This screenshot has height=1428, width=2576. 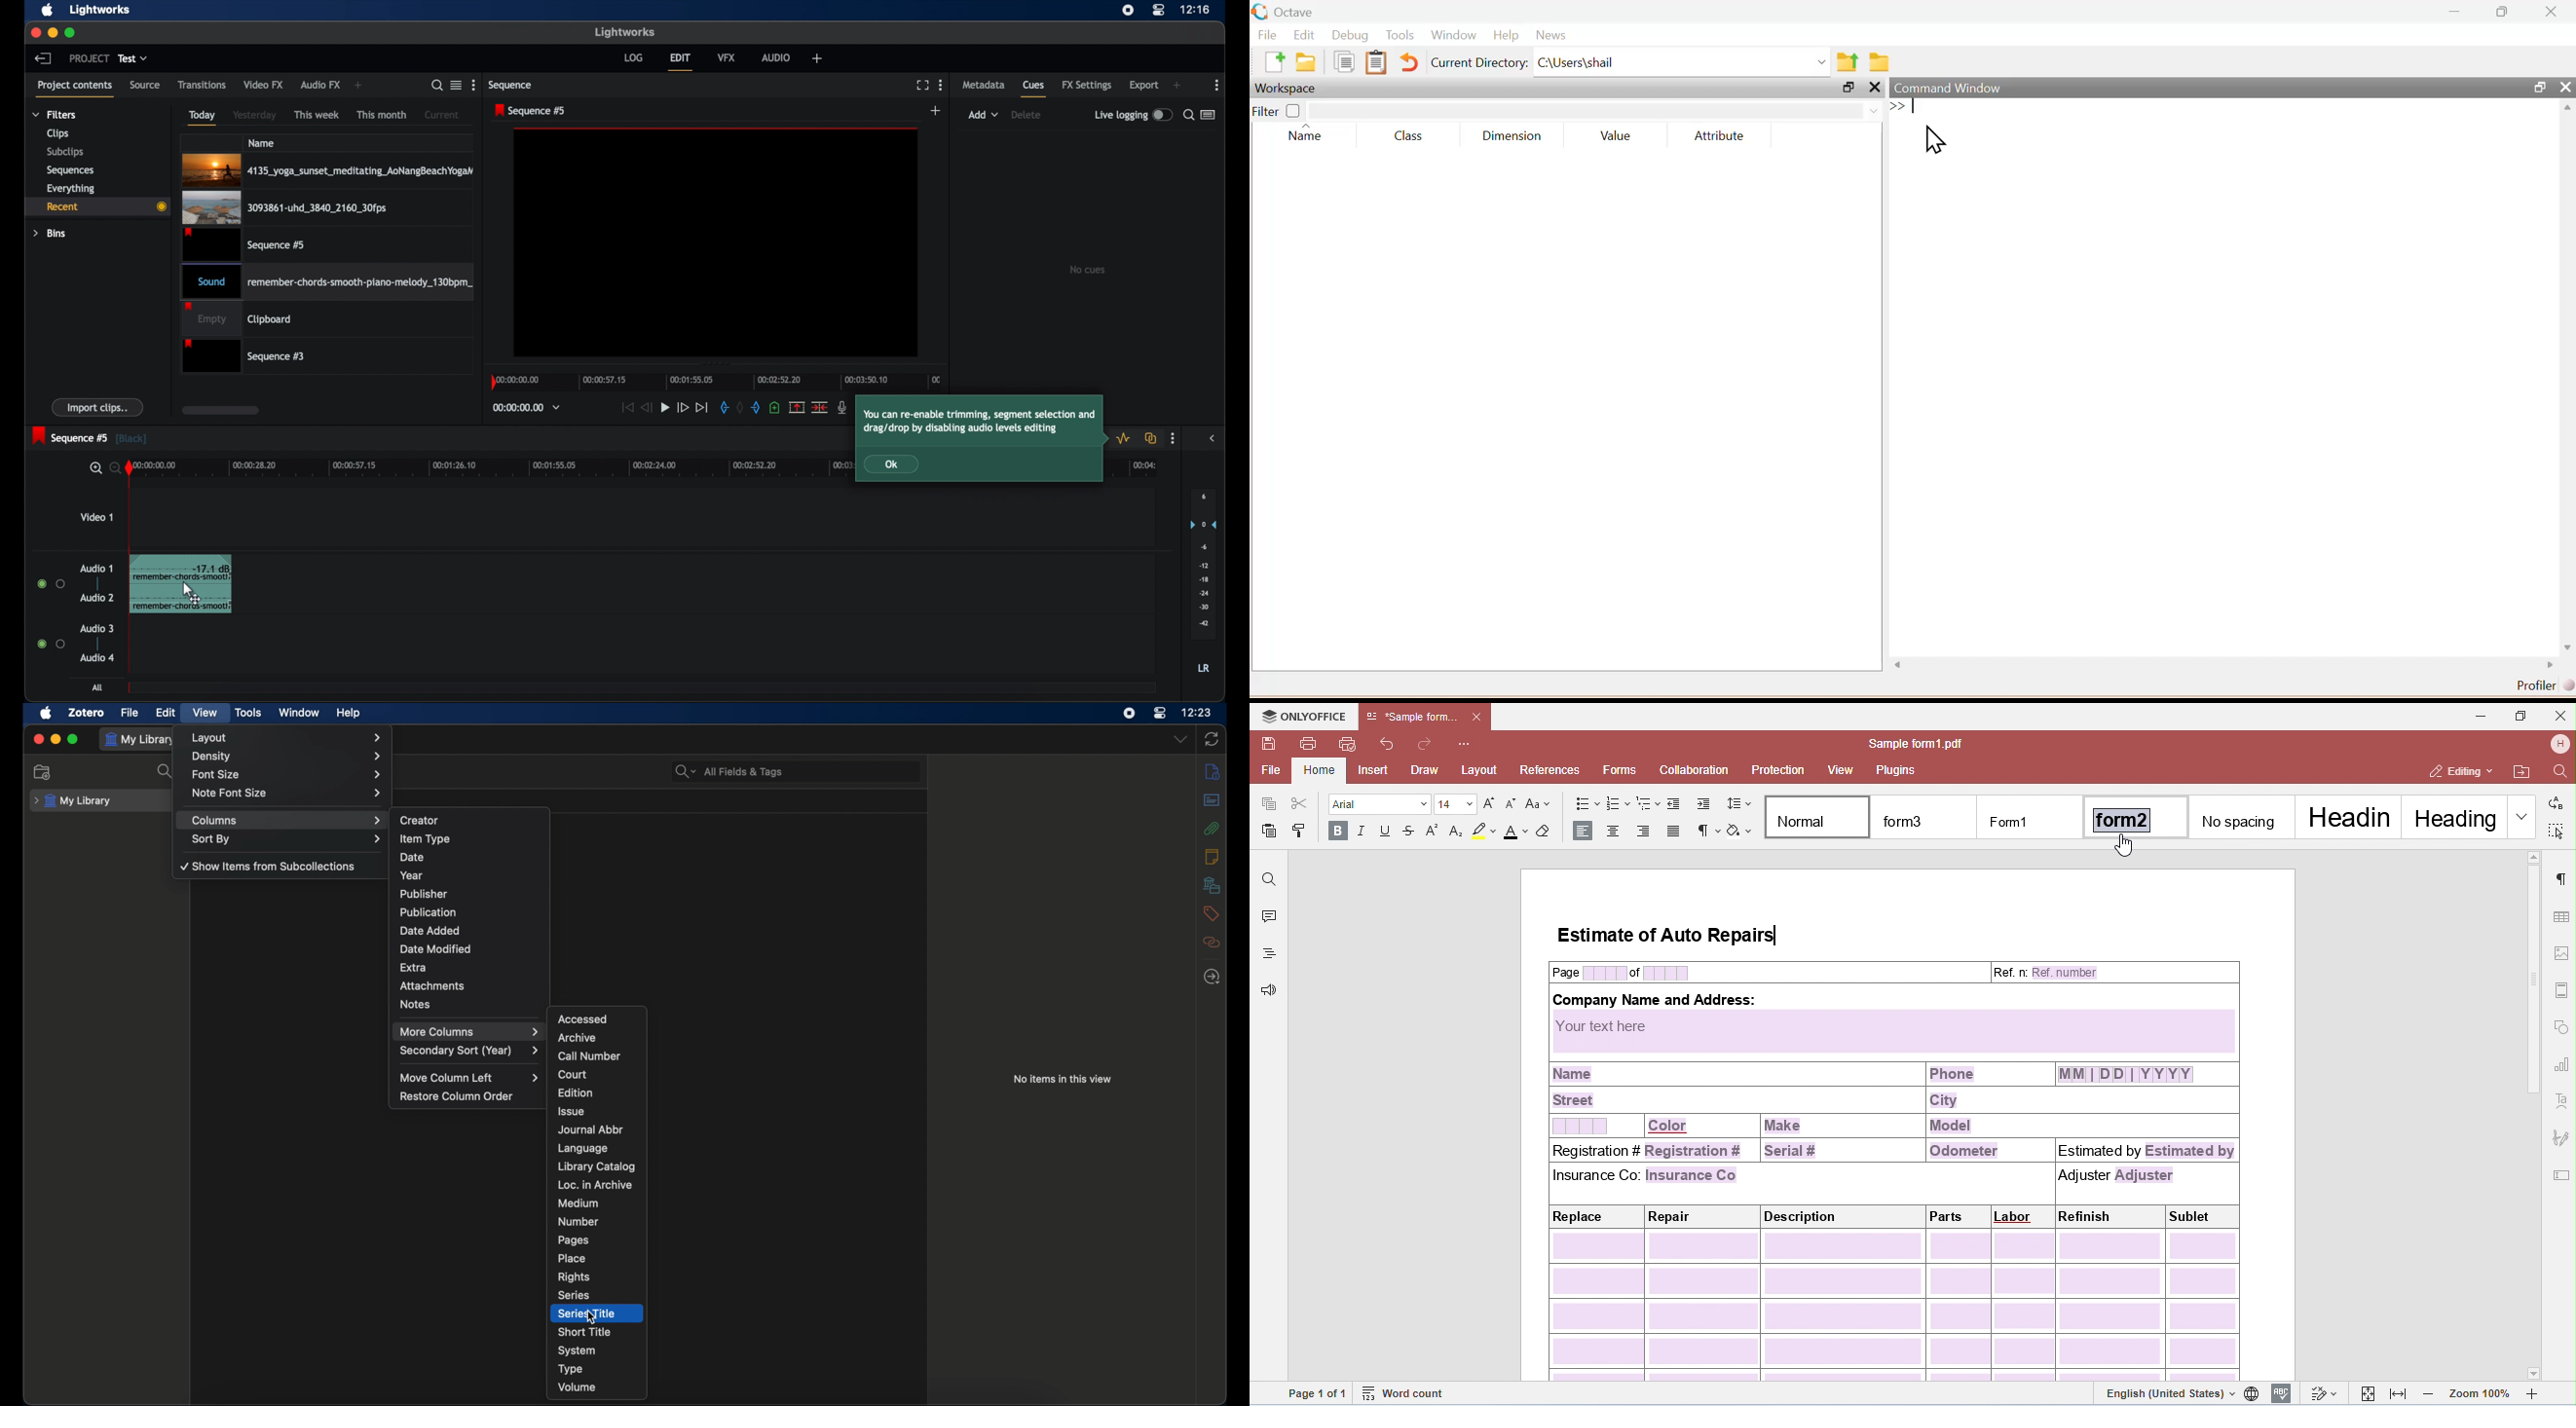 What do you see at coordinates (1938, 142) in the screenshot?
I see `Cursor` at bounding box center [1938, 142].